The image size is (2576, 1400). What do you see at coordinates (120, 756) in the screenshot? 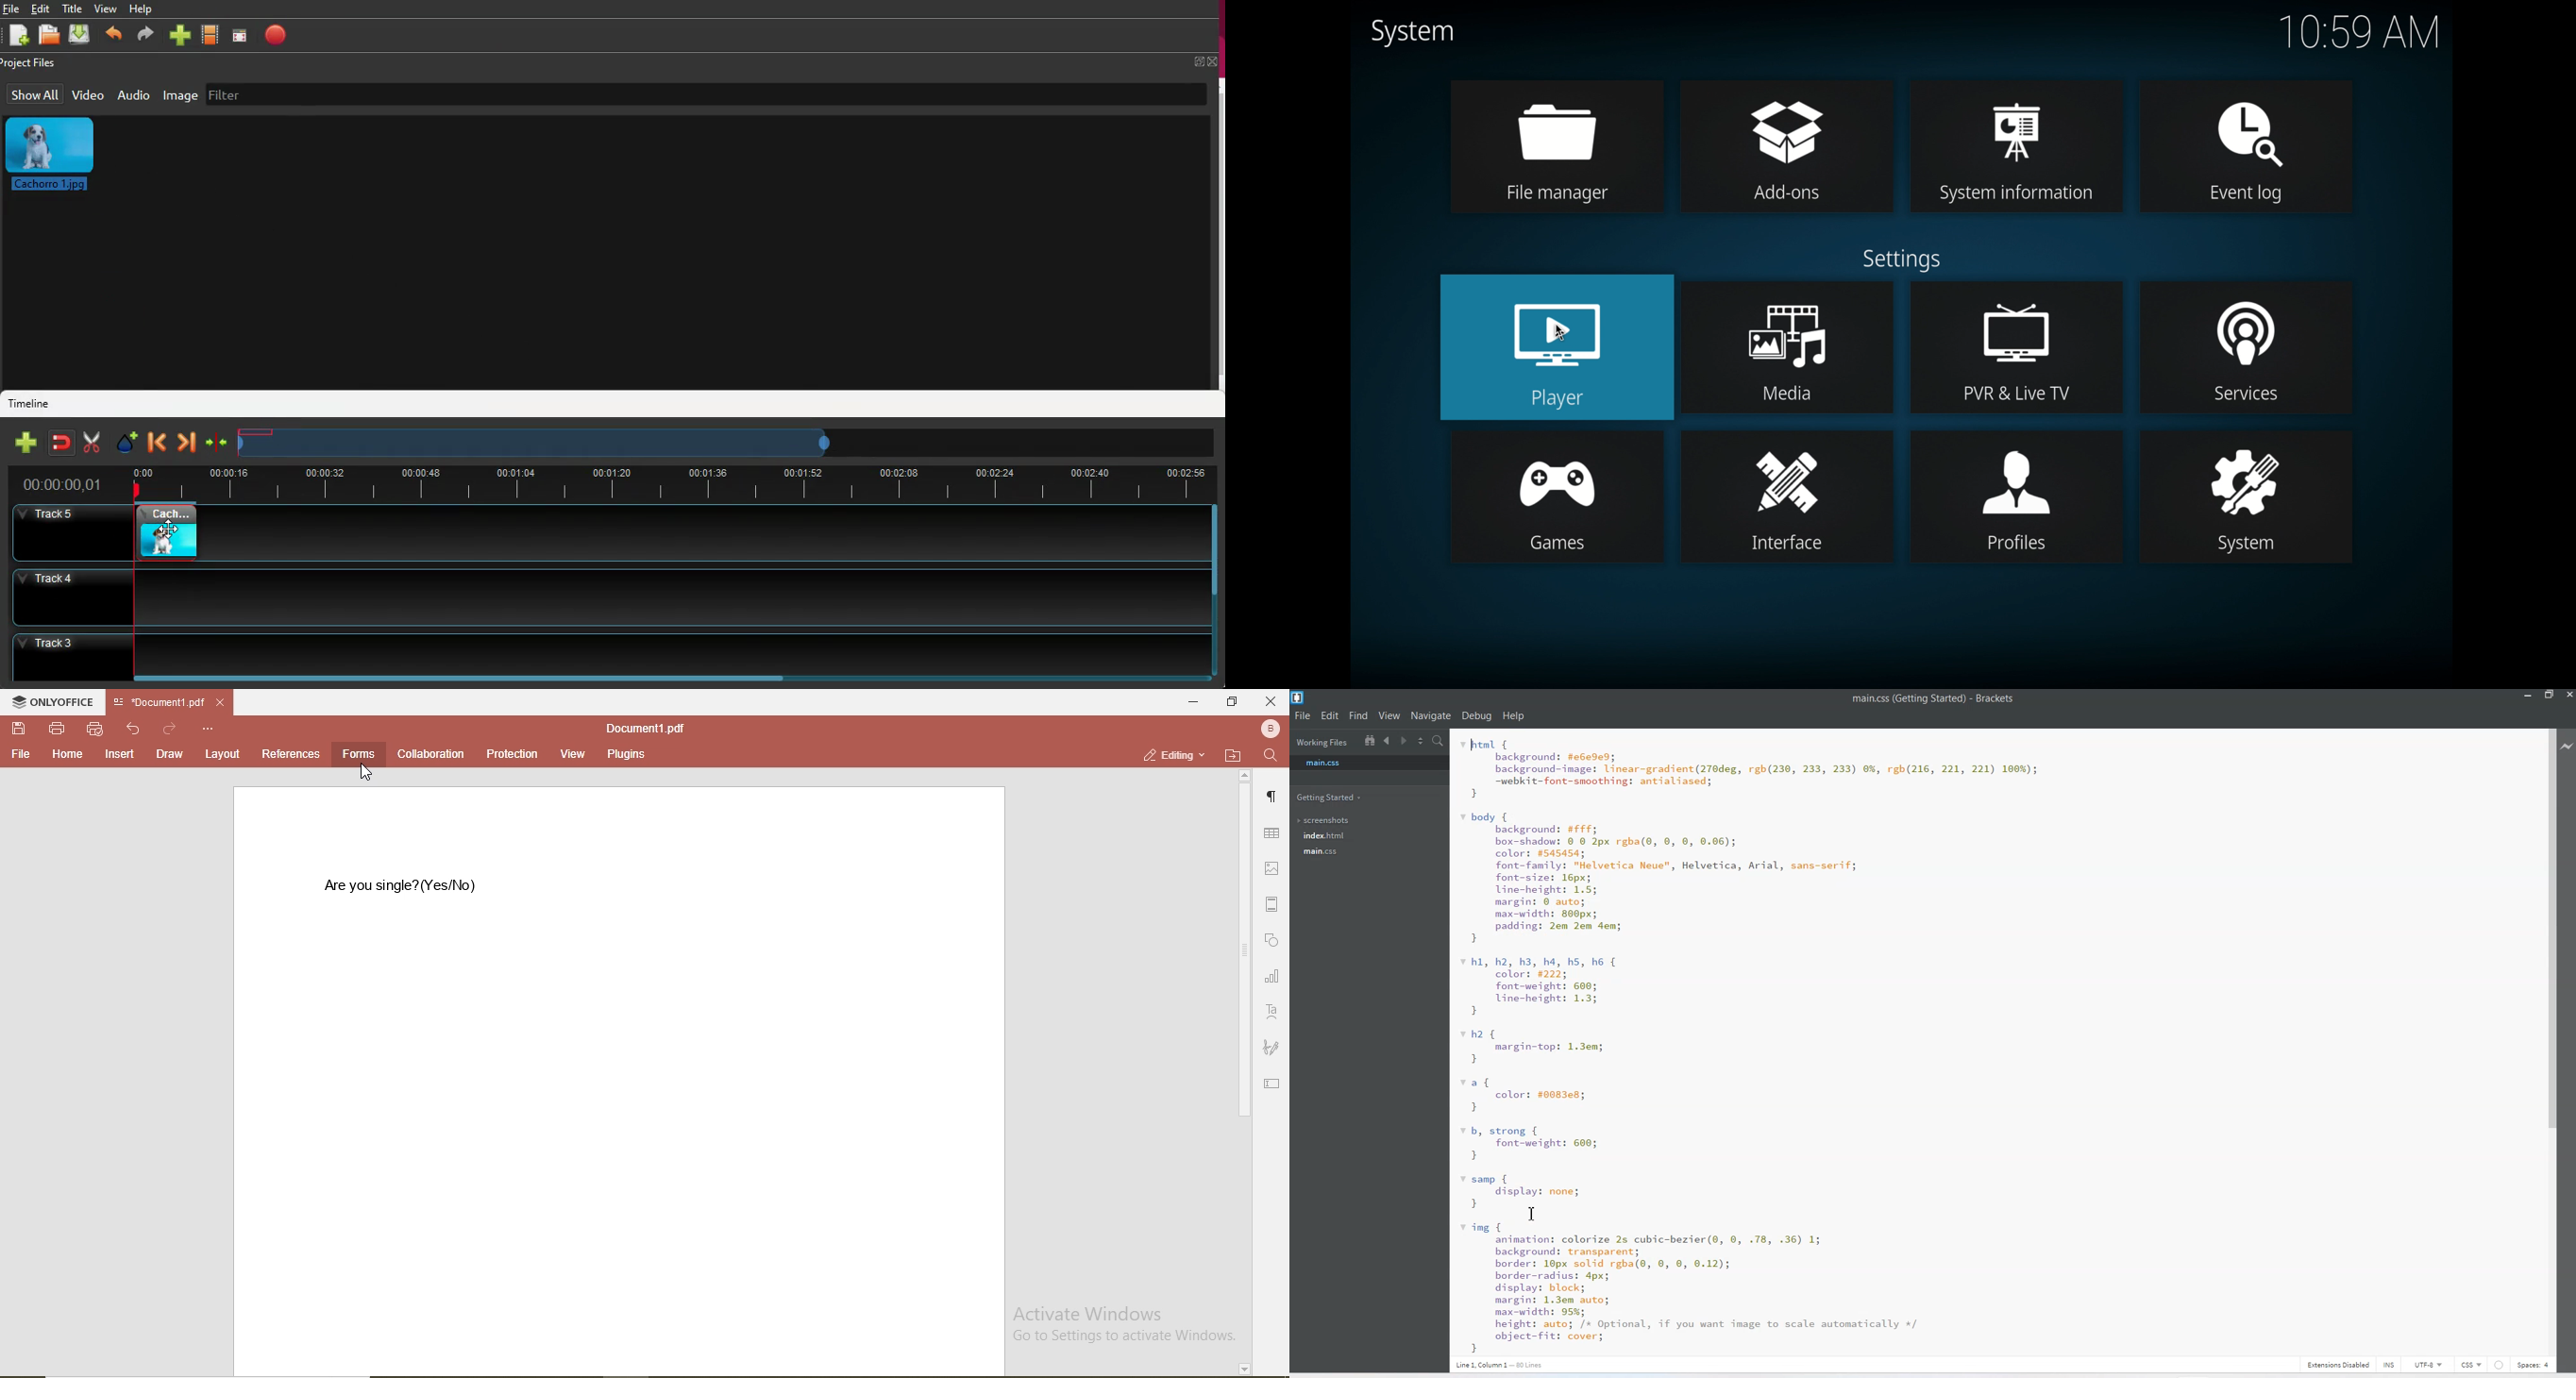
I see `insert` at bounding box center [120, 756].